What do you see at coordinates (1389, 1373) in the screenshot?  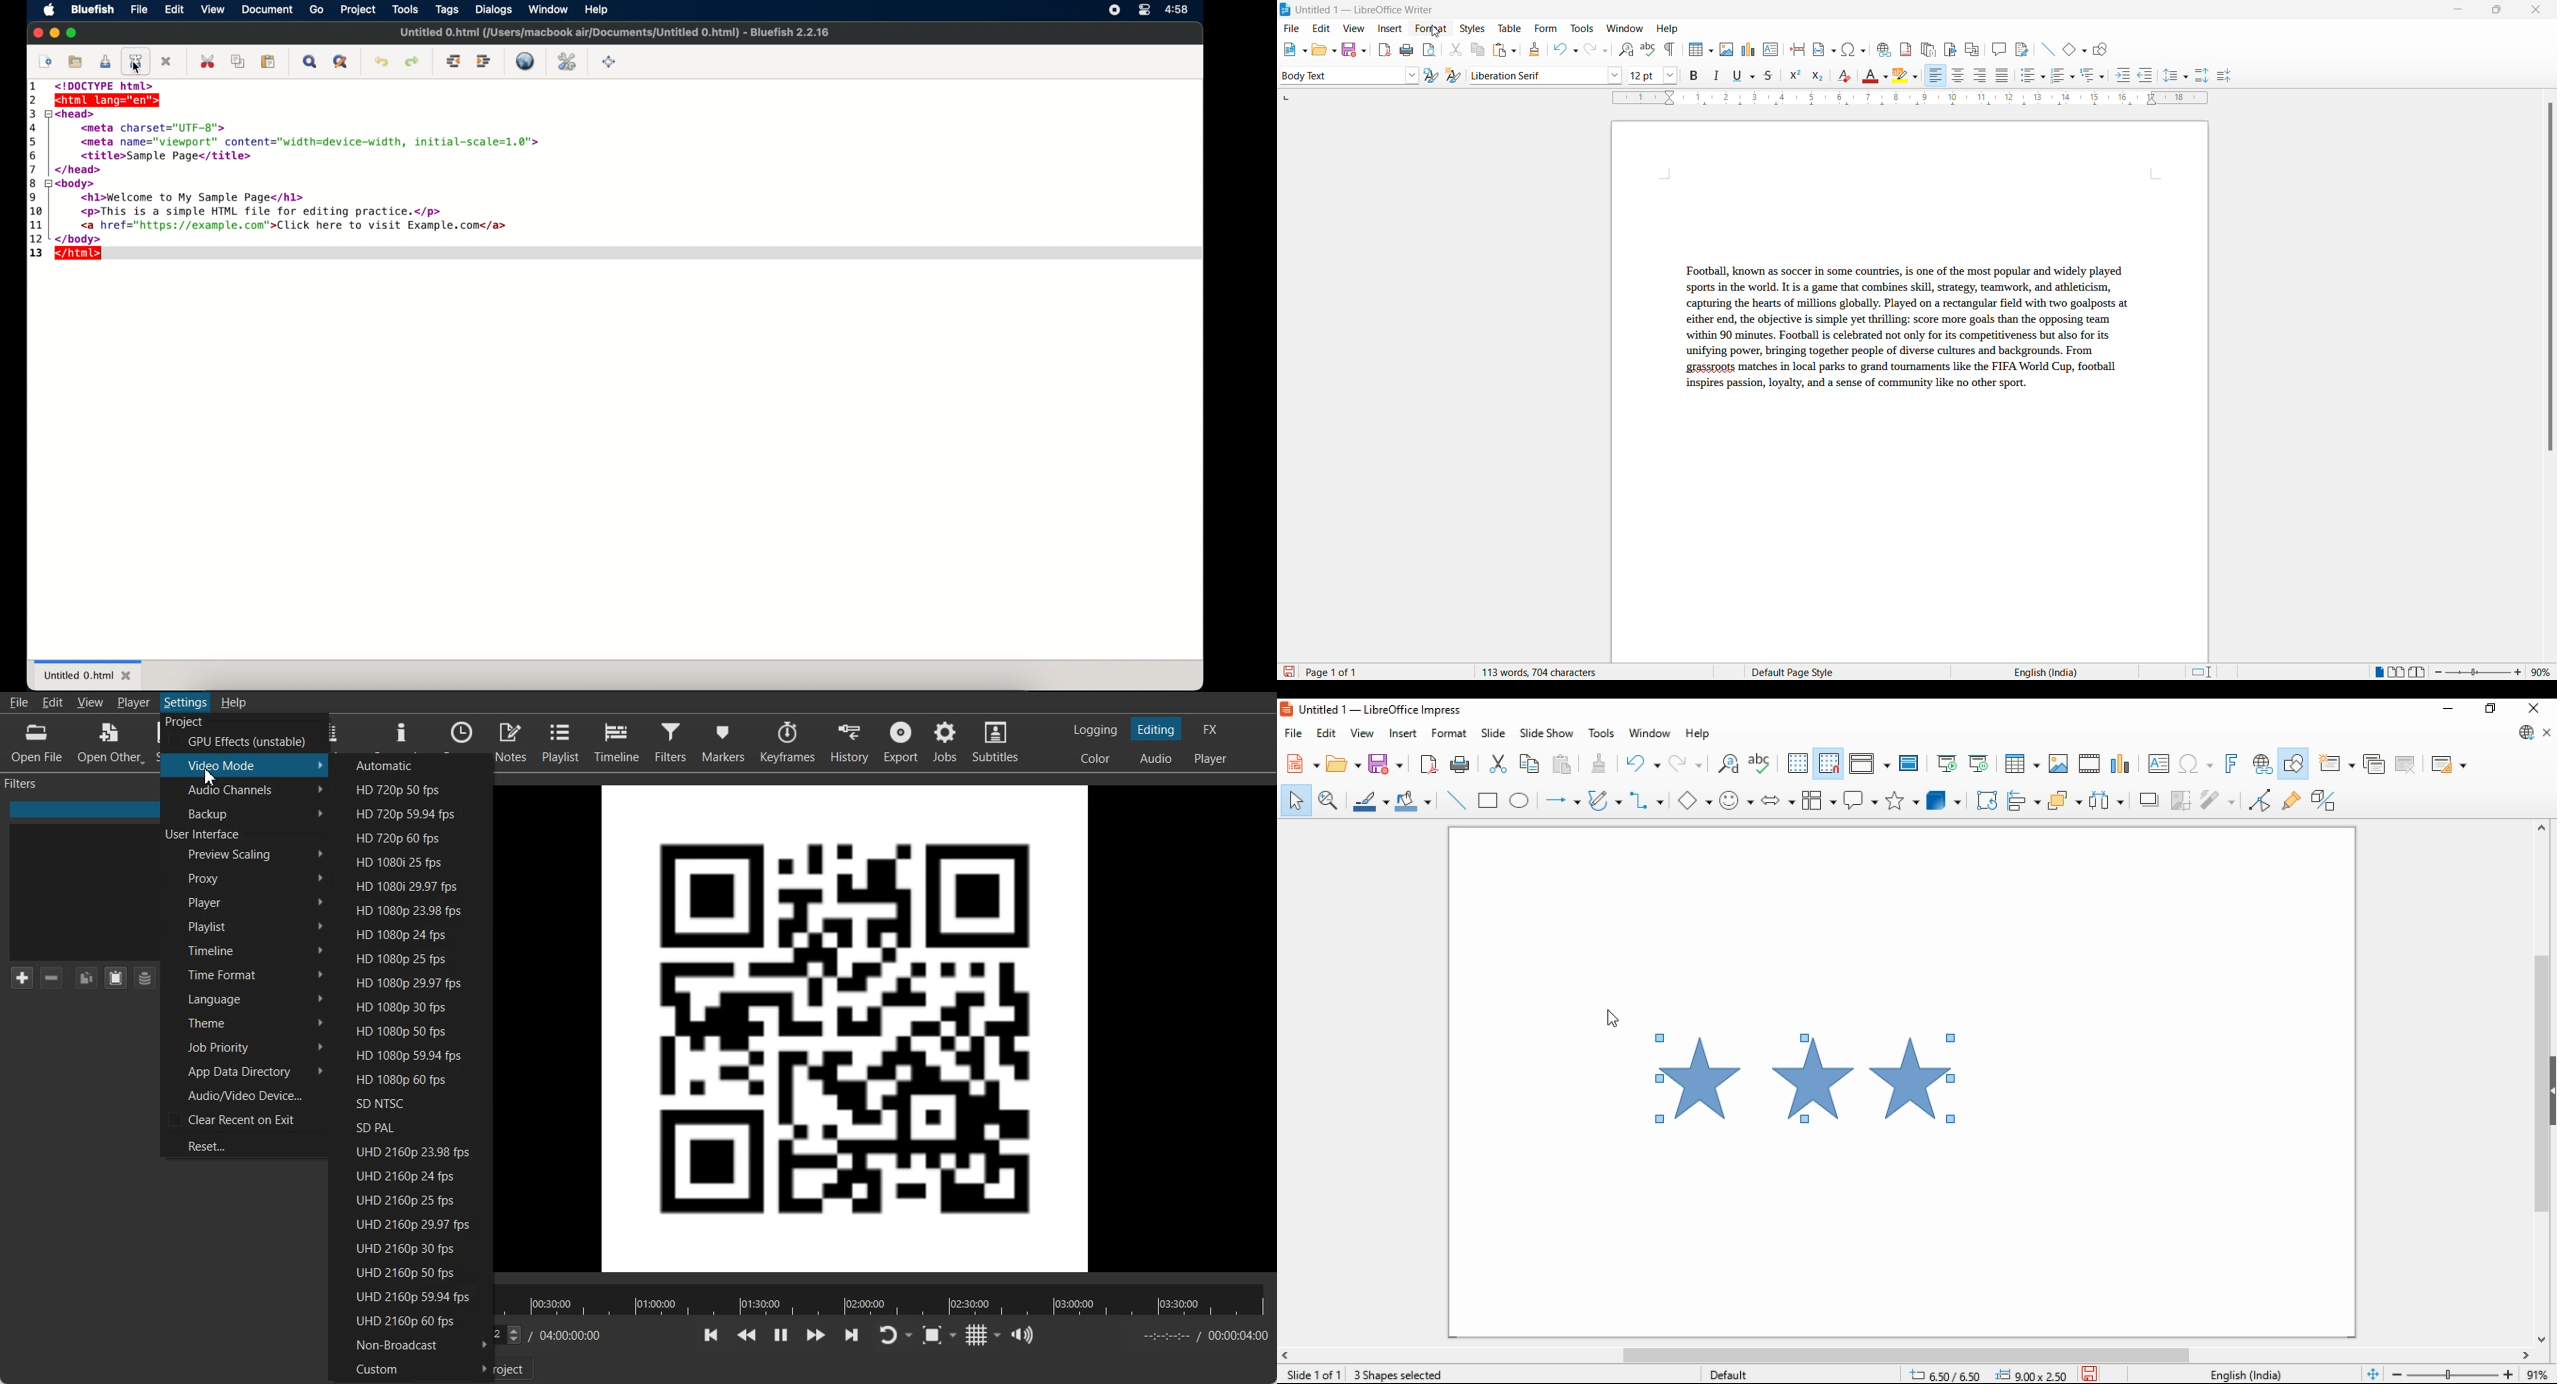 I see `Mark Objects` at bounding box center [1389, 1373].